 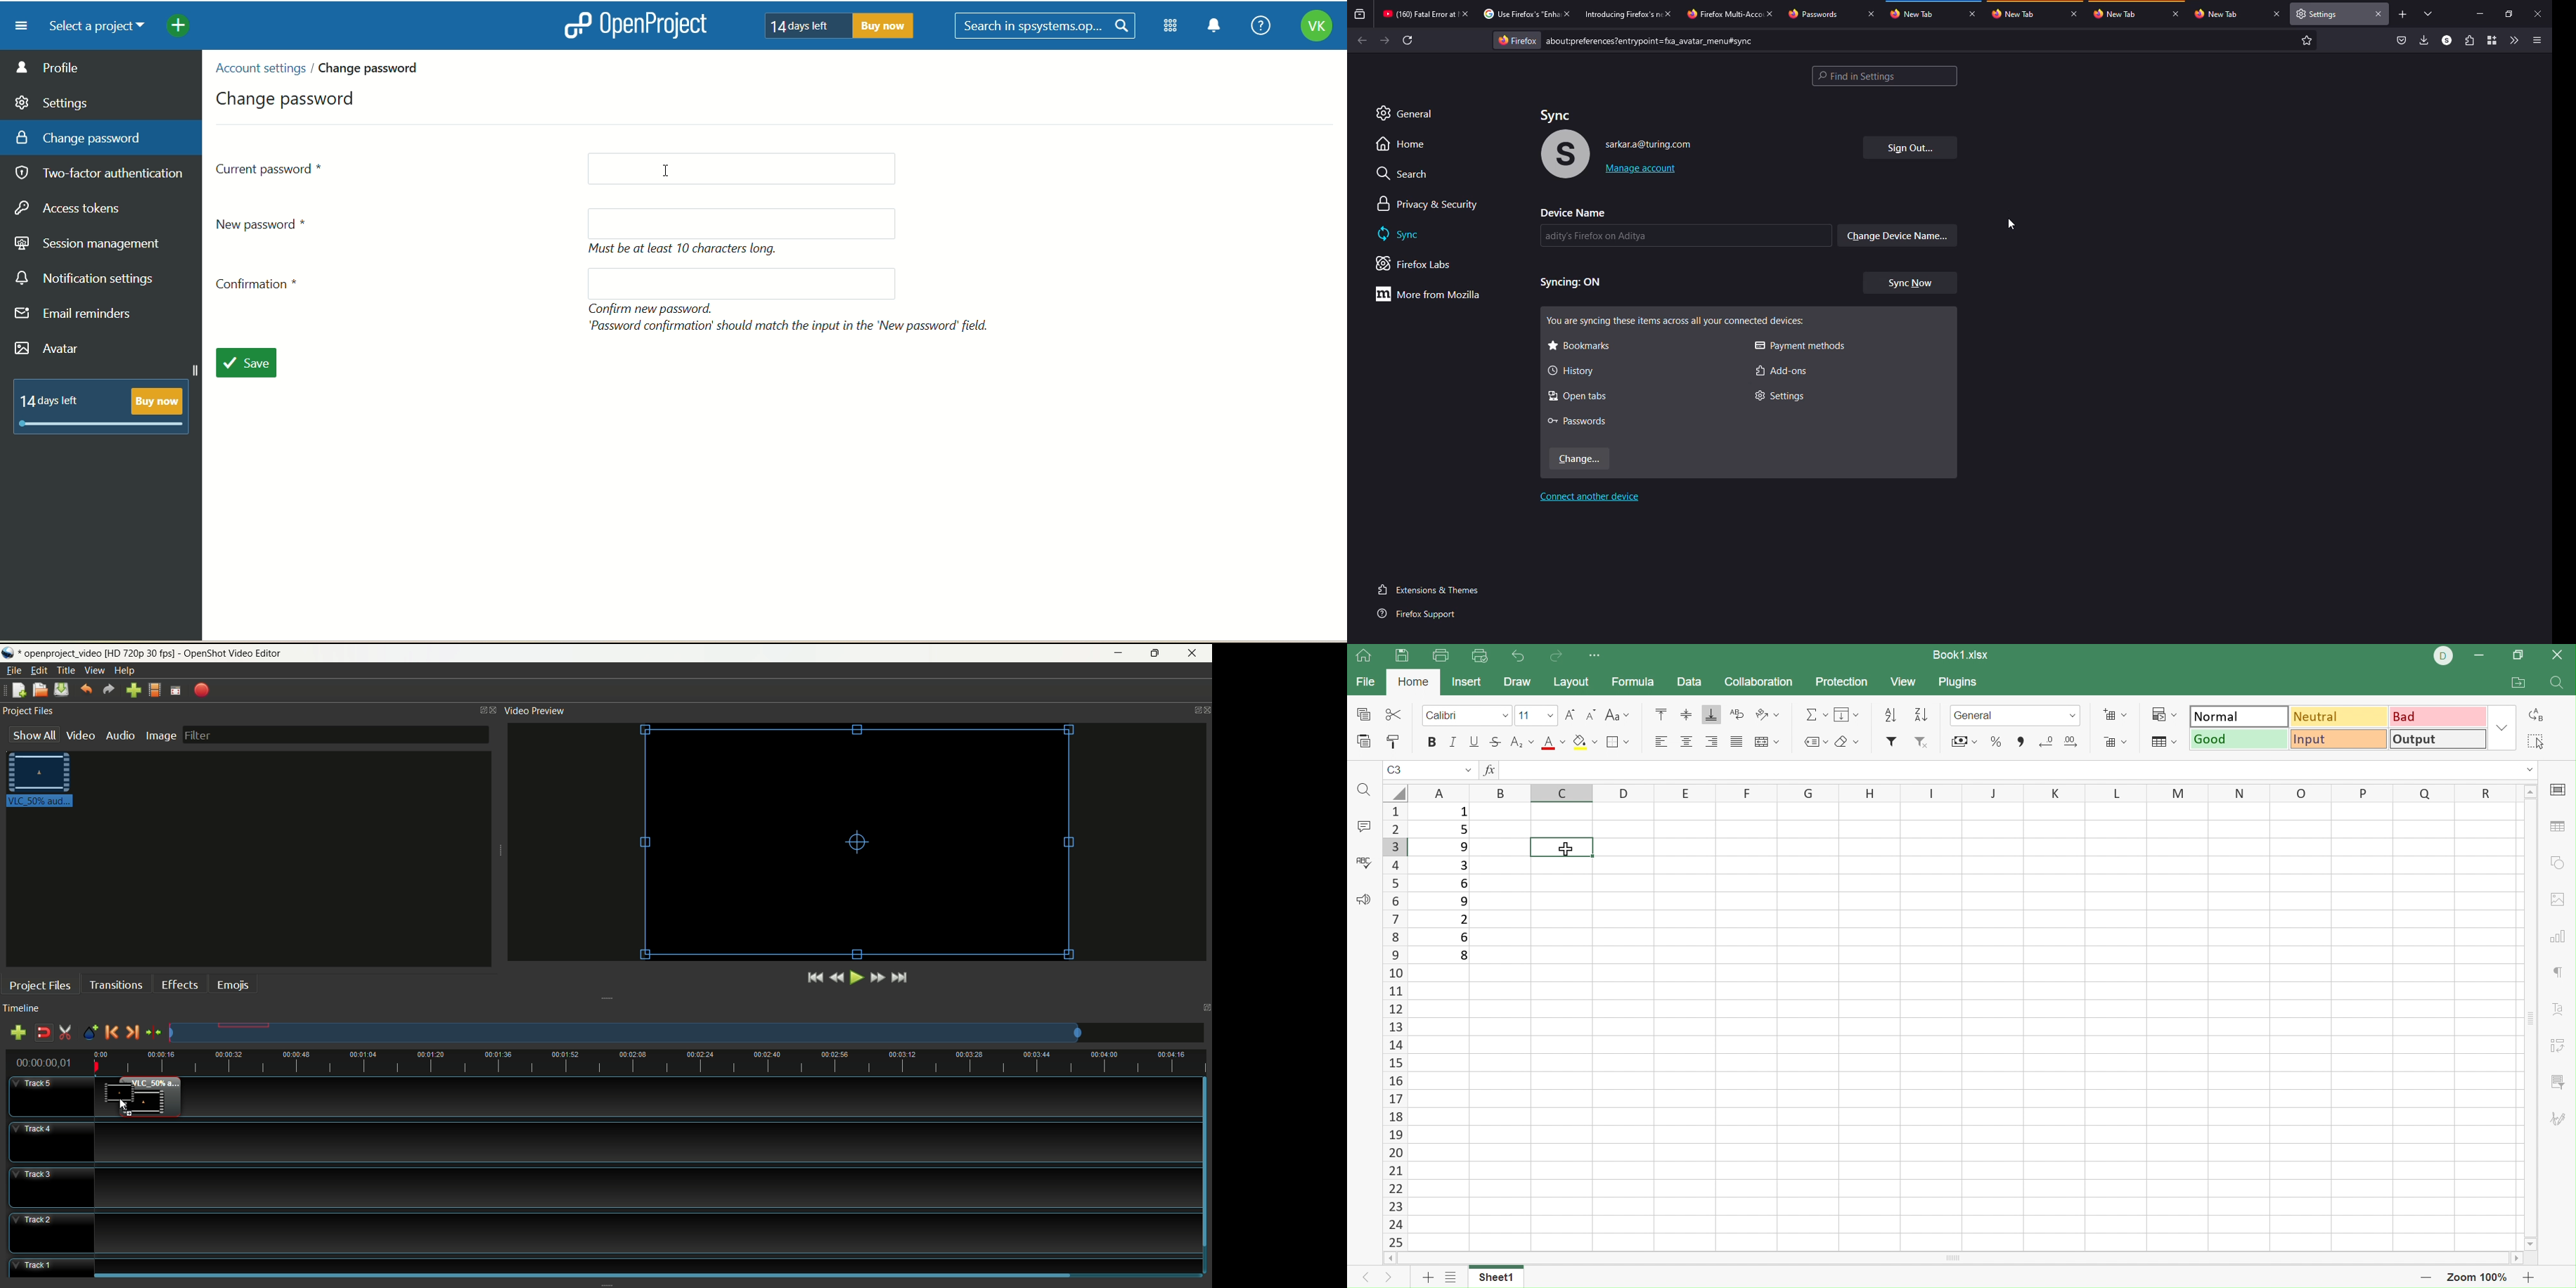 What do you see at coordinates (2125, 13) in the screenshot?
I see `tab` at bounding box center [2125, 13].